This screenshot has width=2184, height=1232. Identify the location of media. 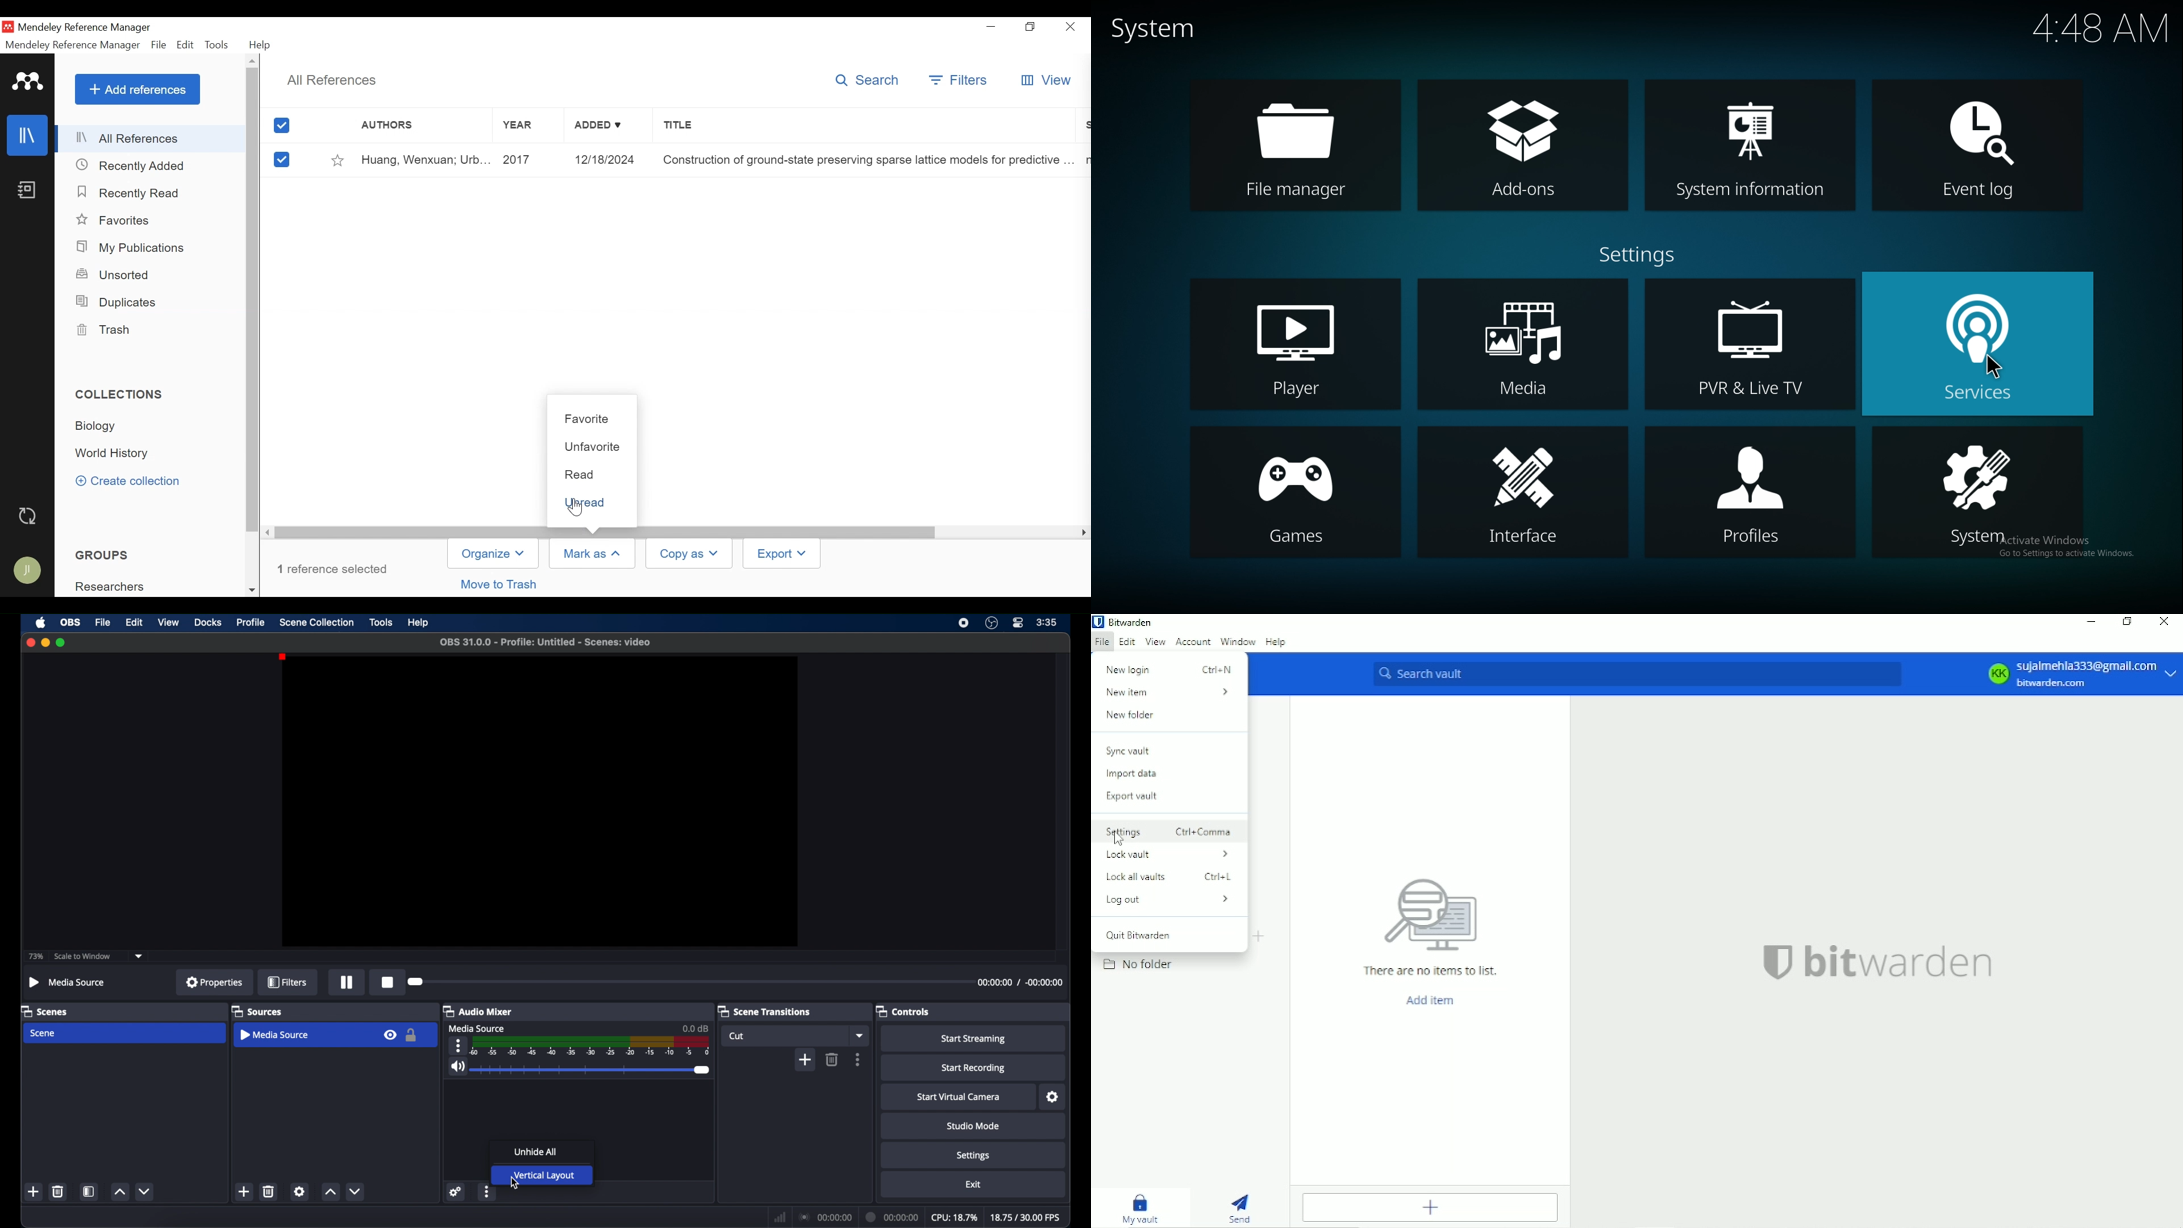
(1524, 343).